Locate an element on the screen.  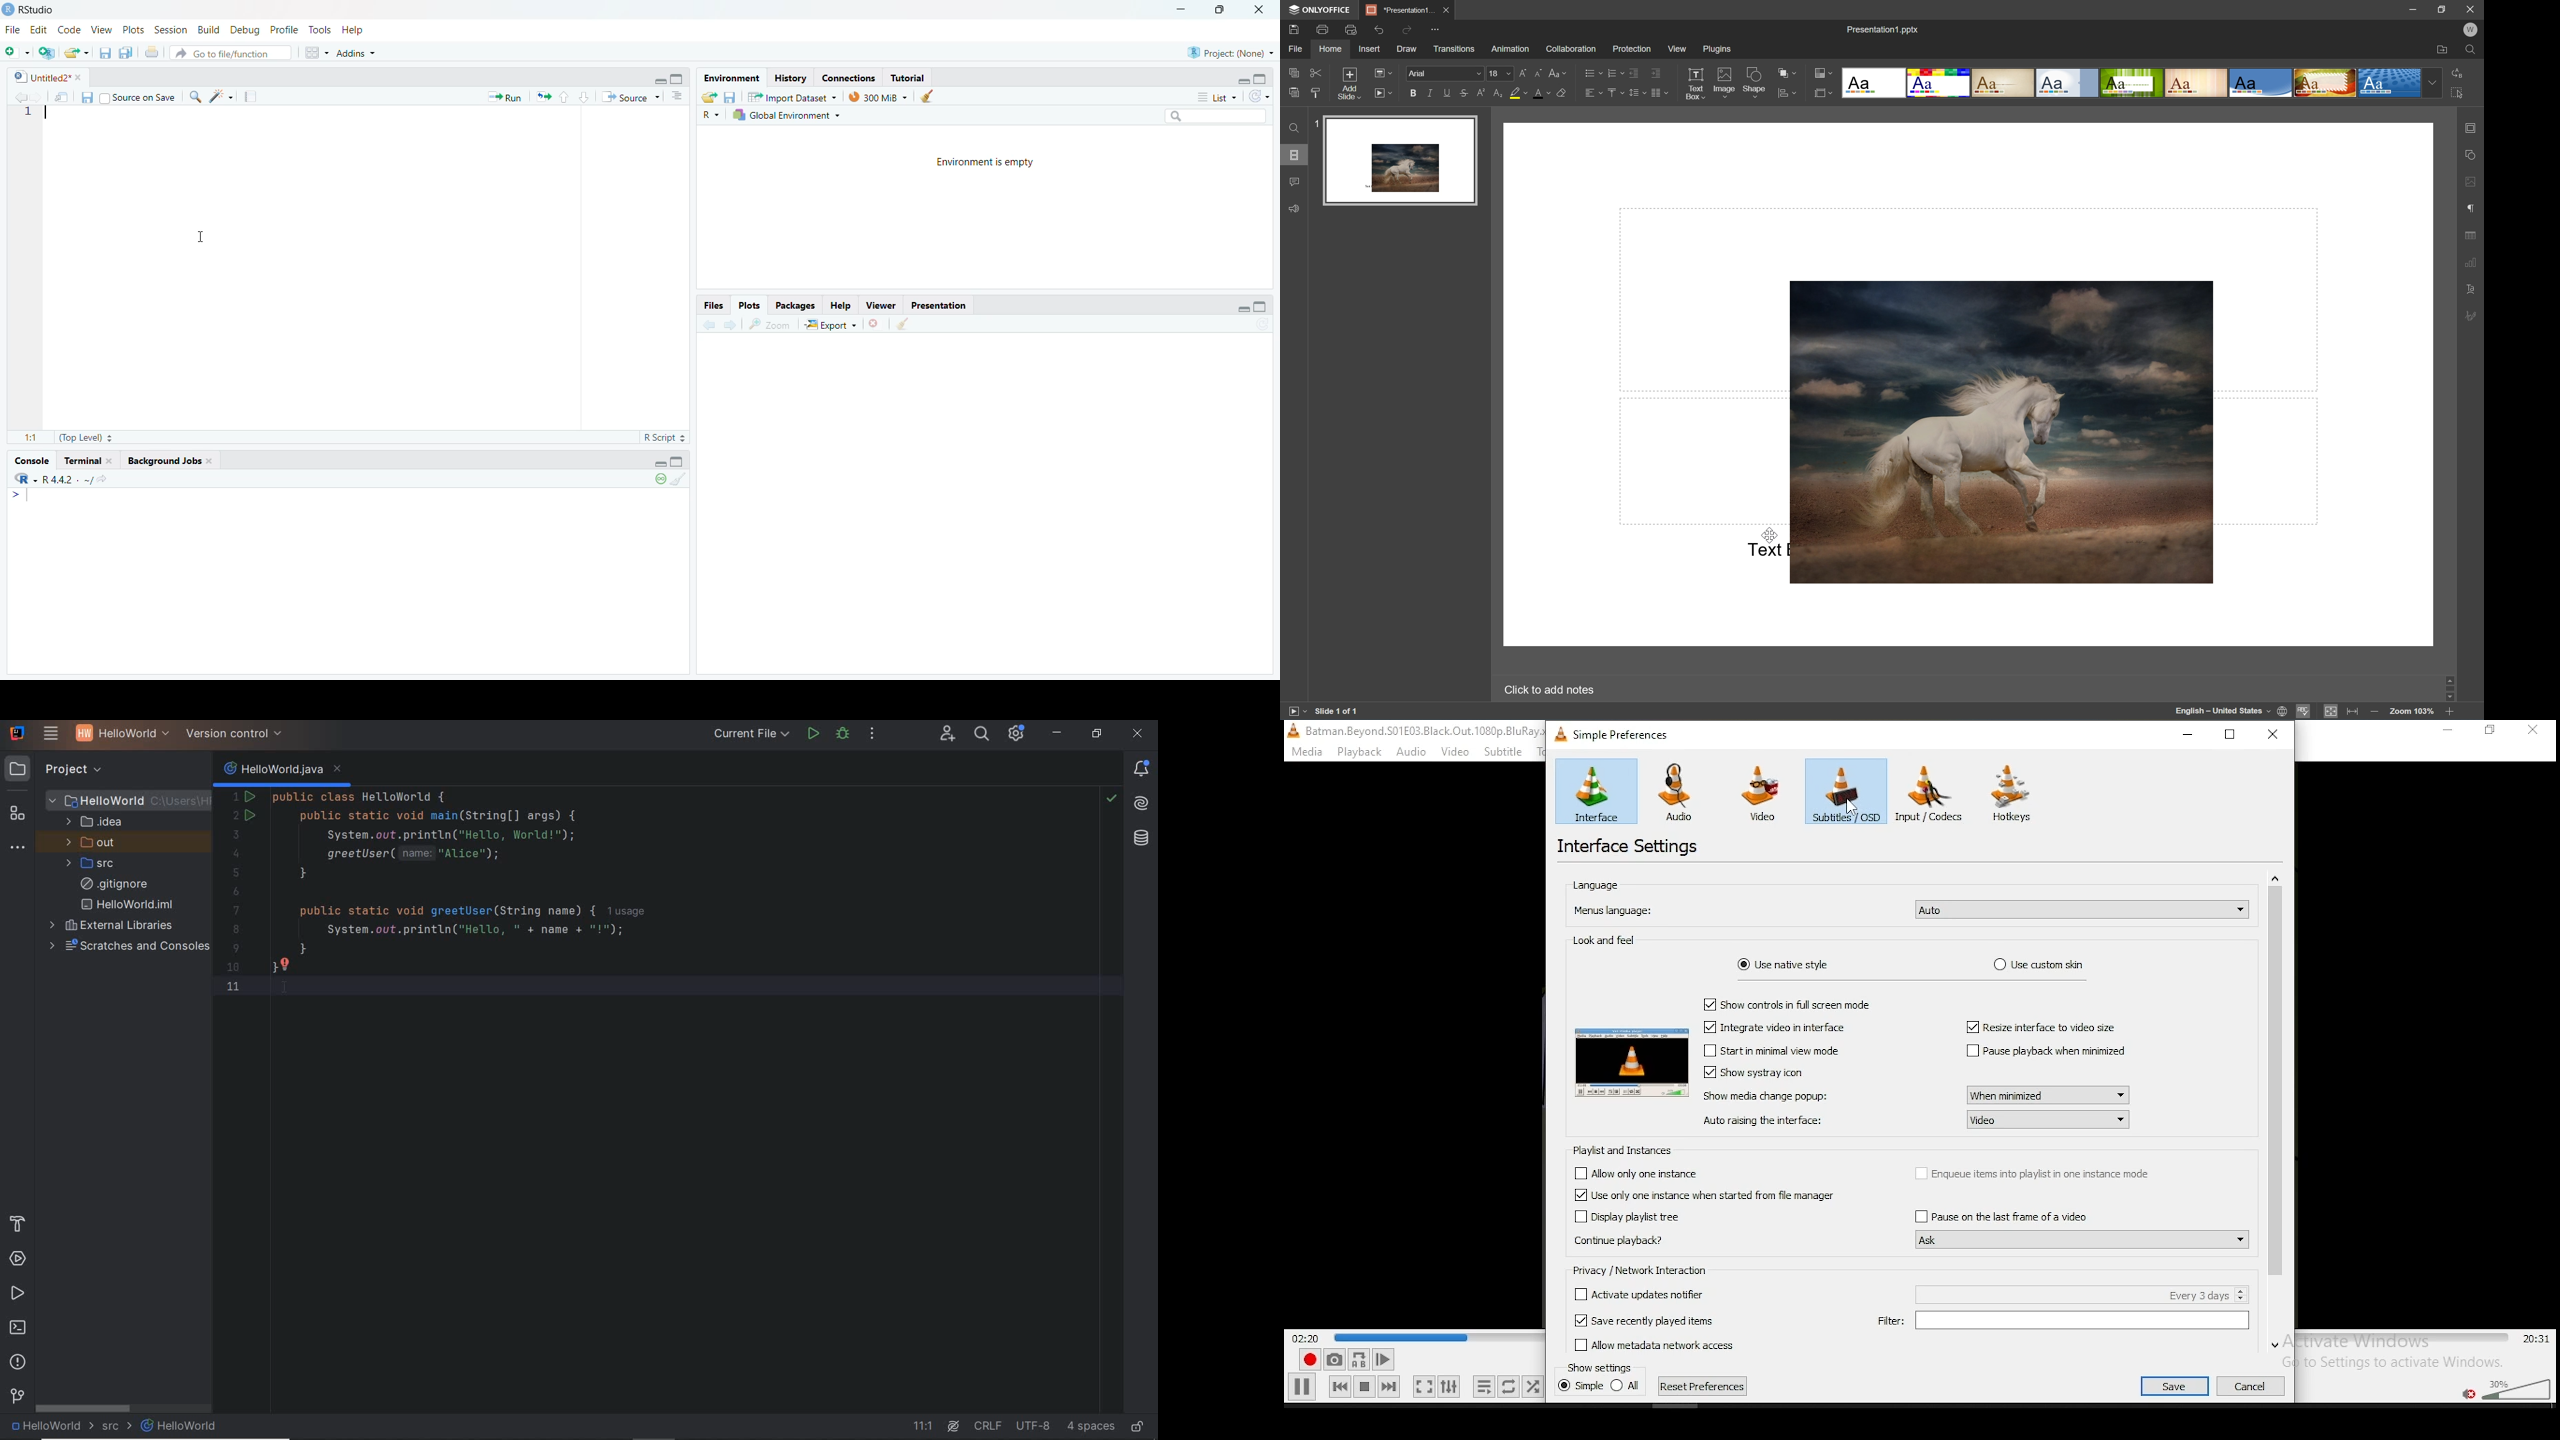
Copy style is located at coordinates (1315, 92).